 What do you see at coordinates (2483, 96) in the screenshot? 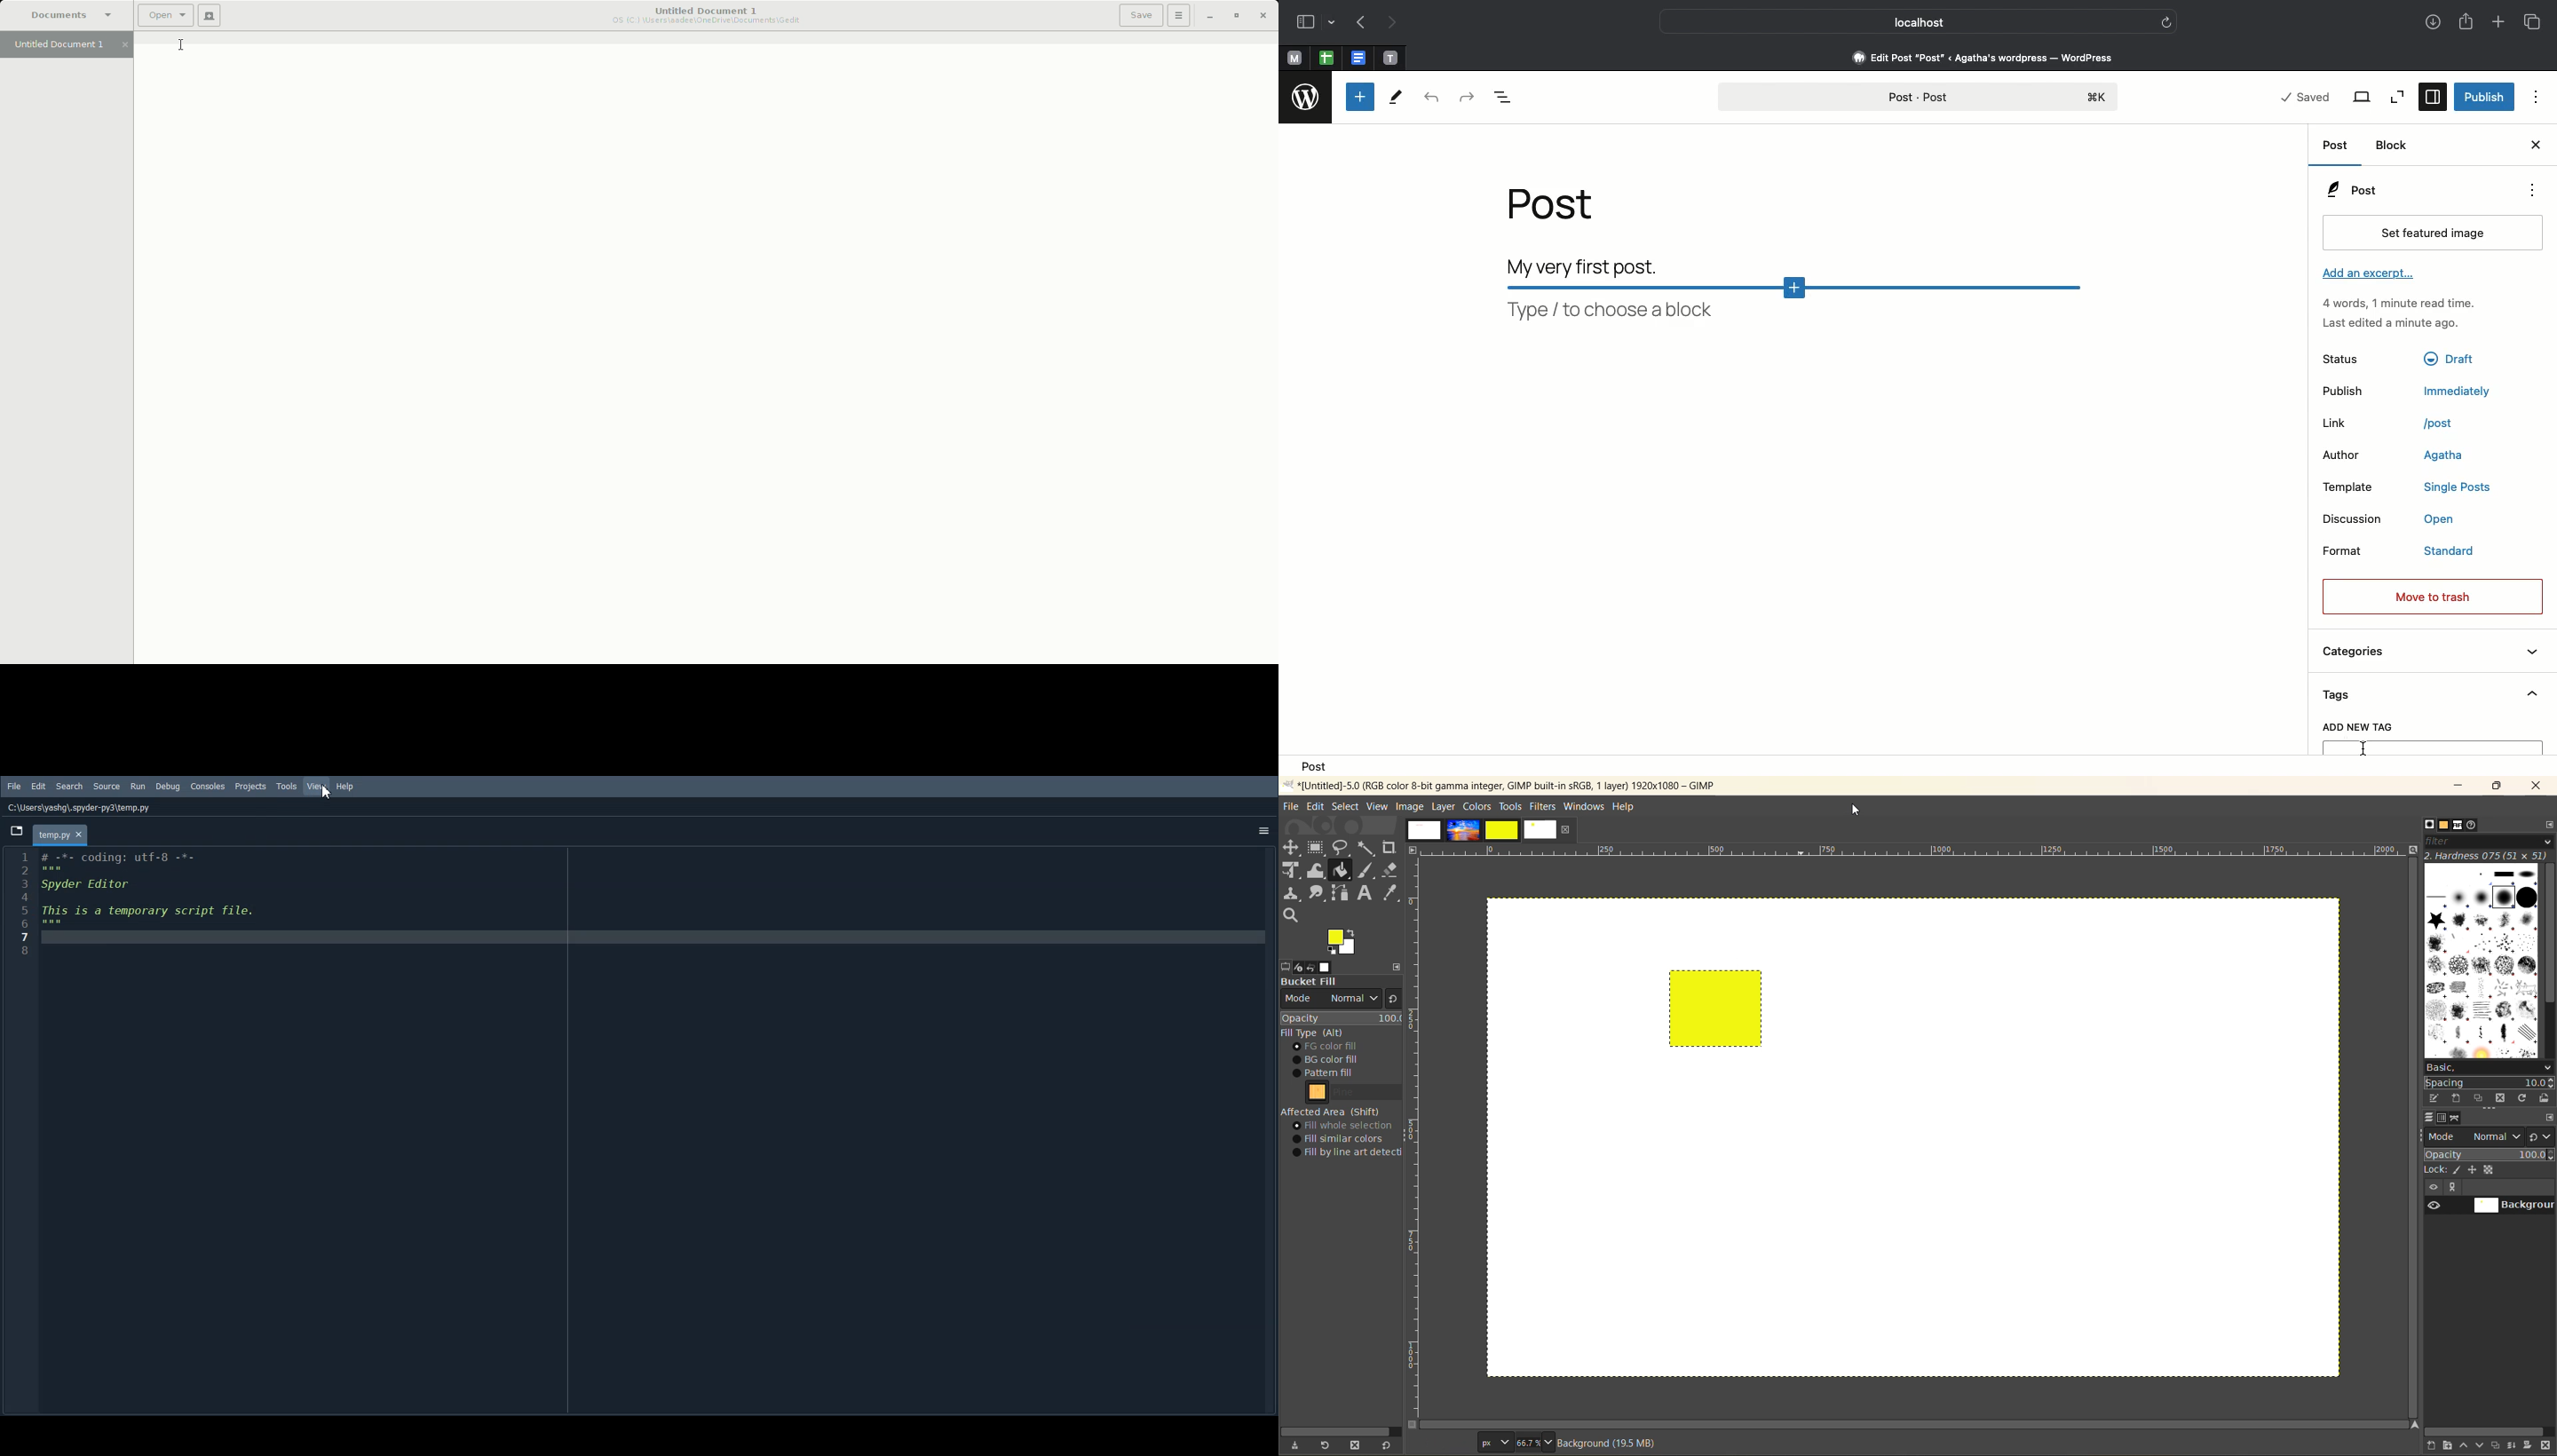
I see `Publish` at bounding box center [2483, 96].